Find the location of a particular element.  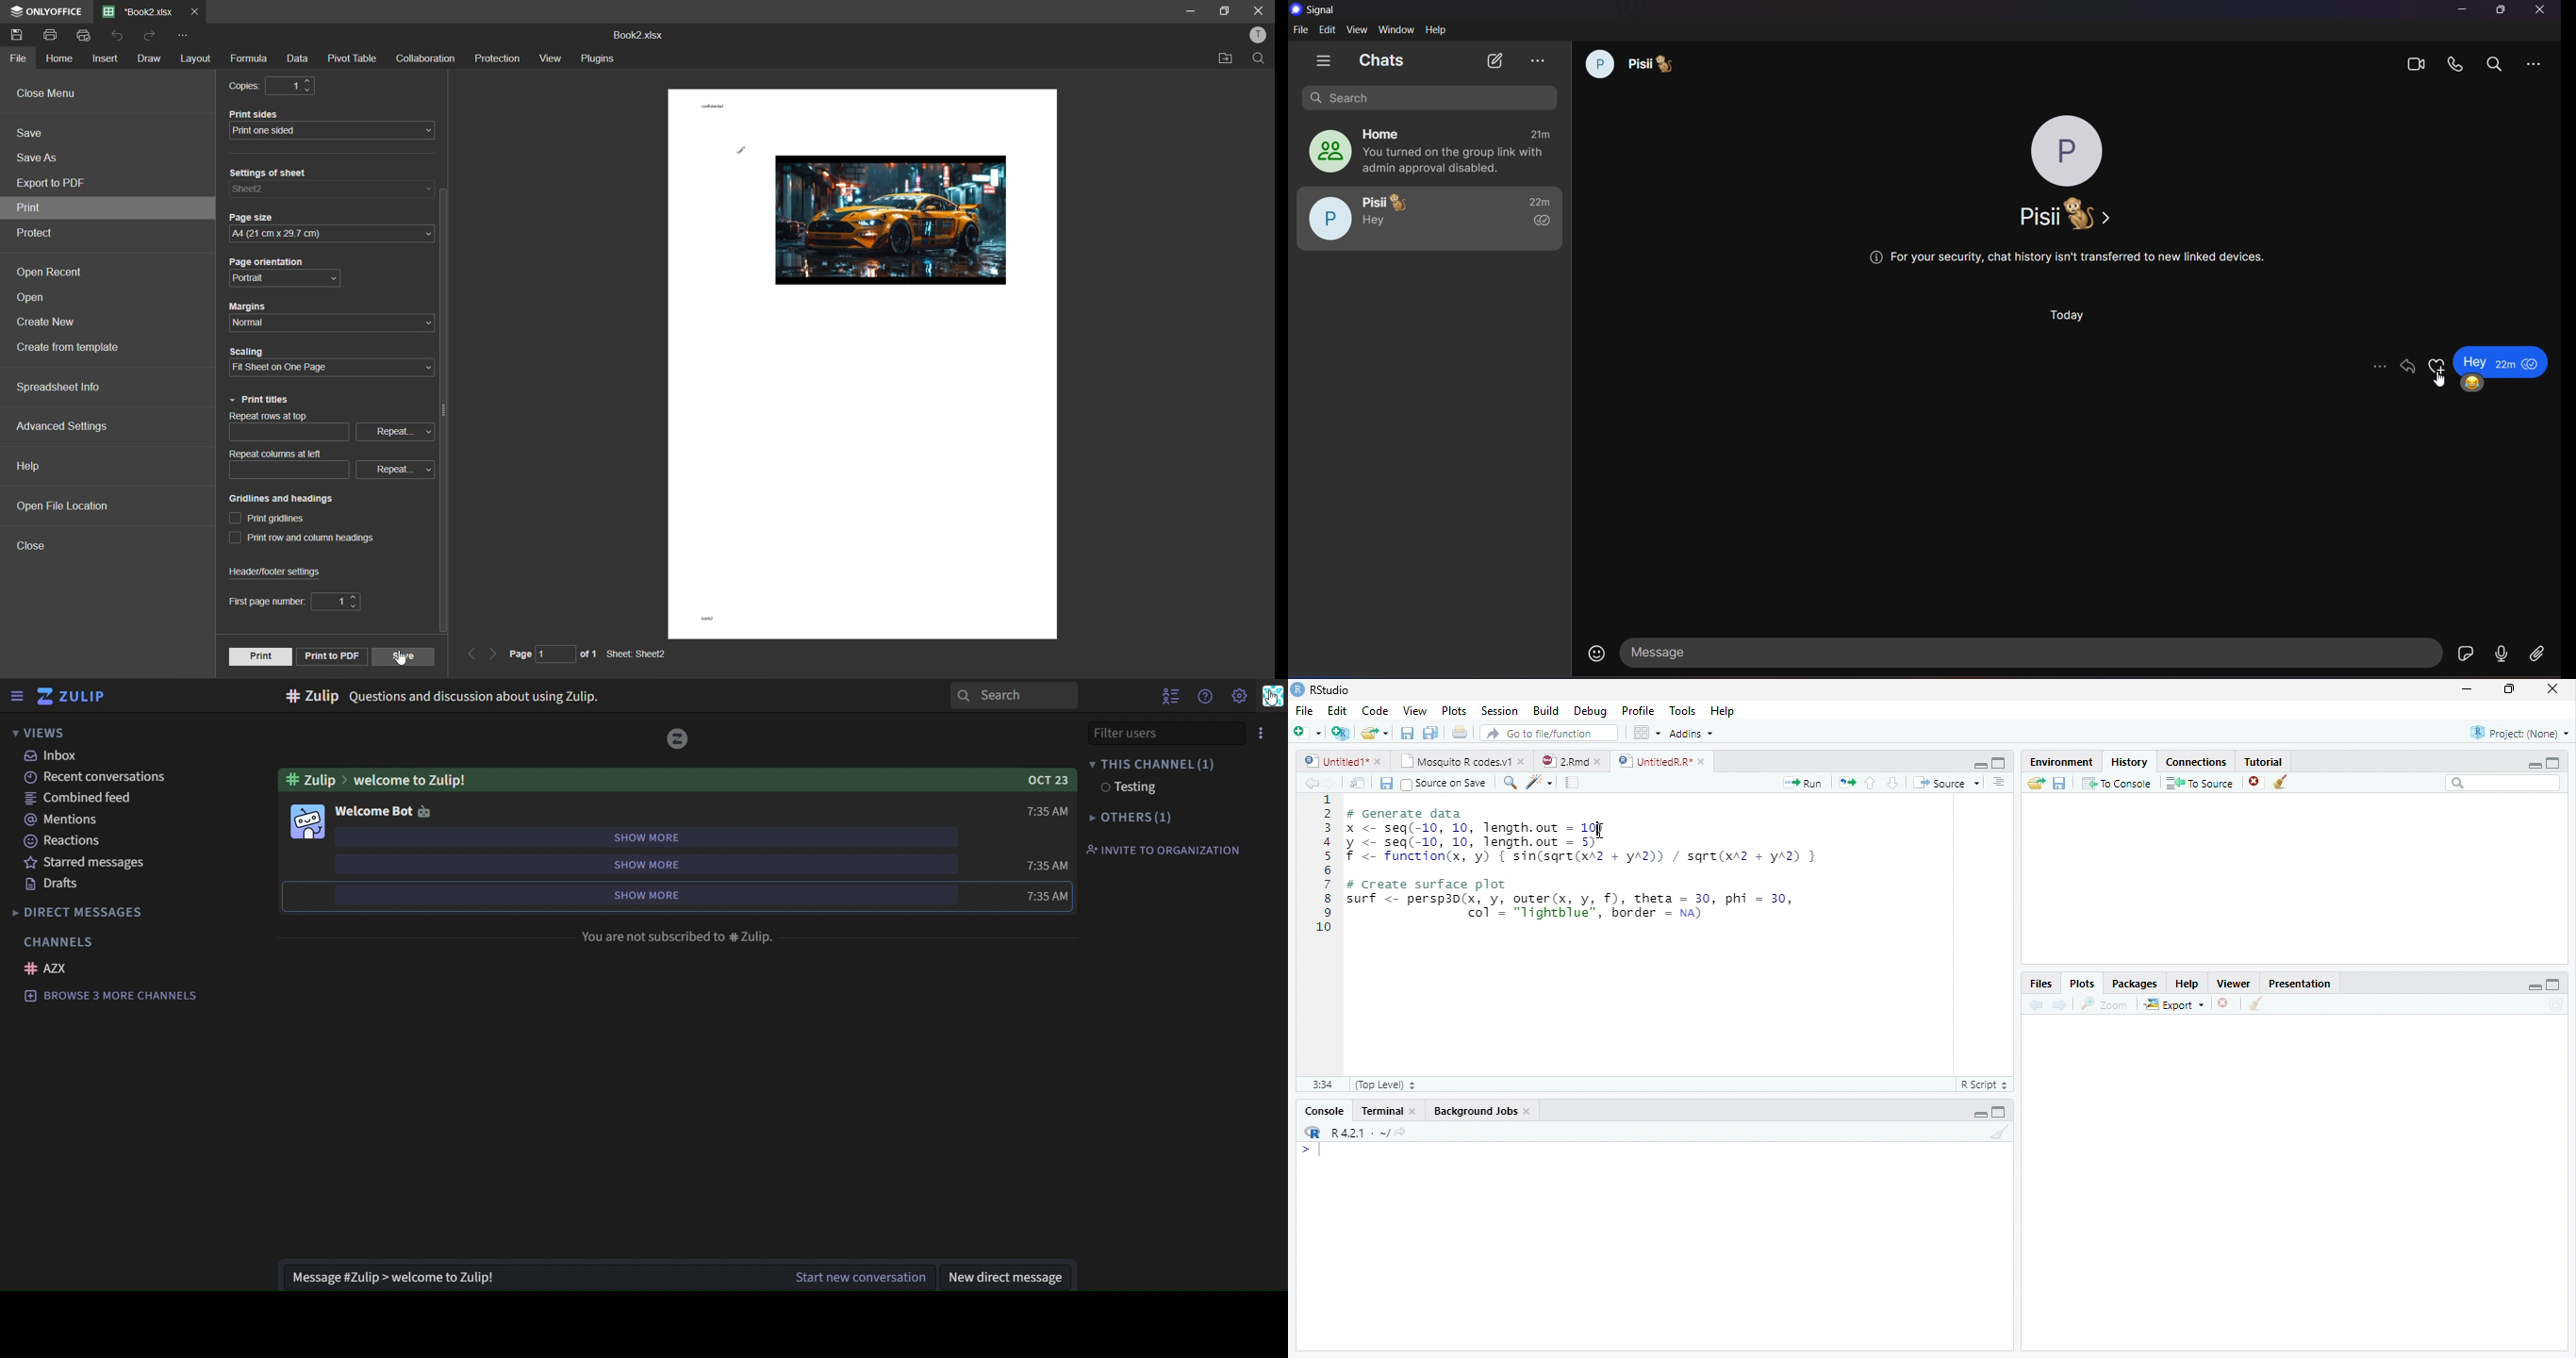

search is located at coordinates (1017, 695).